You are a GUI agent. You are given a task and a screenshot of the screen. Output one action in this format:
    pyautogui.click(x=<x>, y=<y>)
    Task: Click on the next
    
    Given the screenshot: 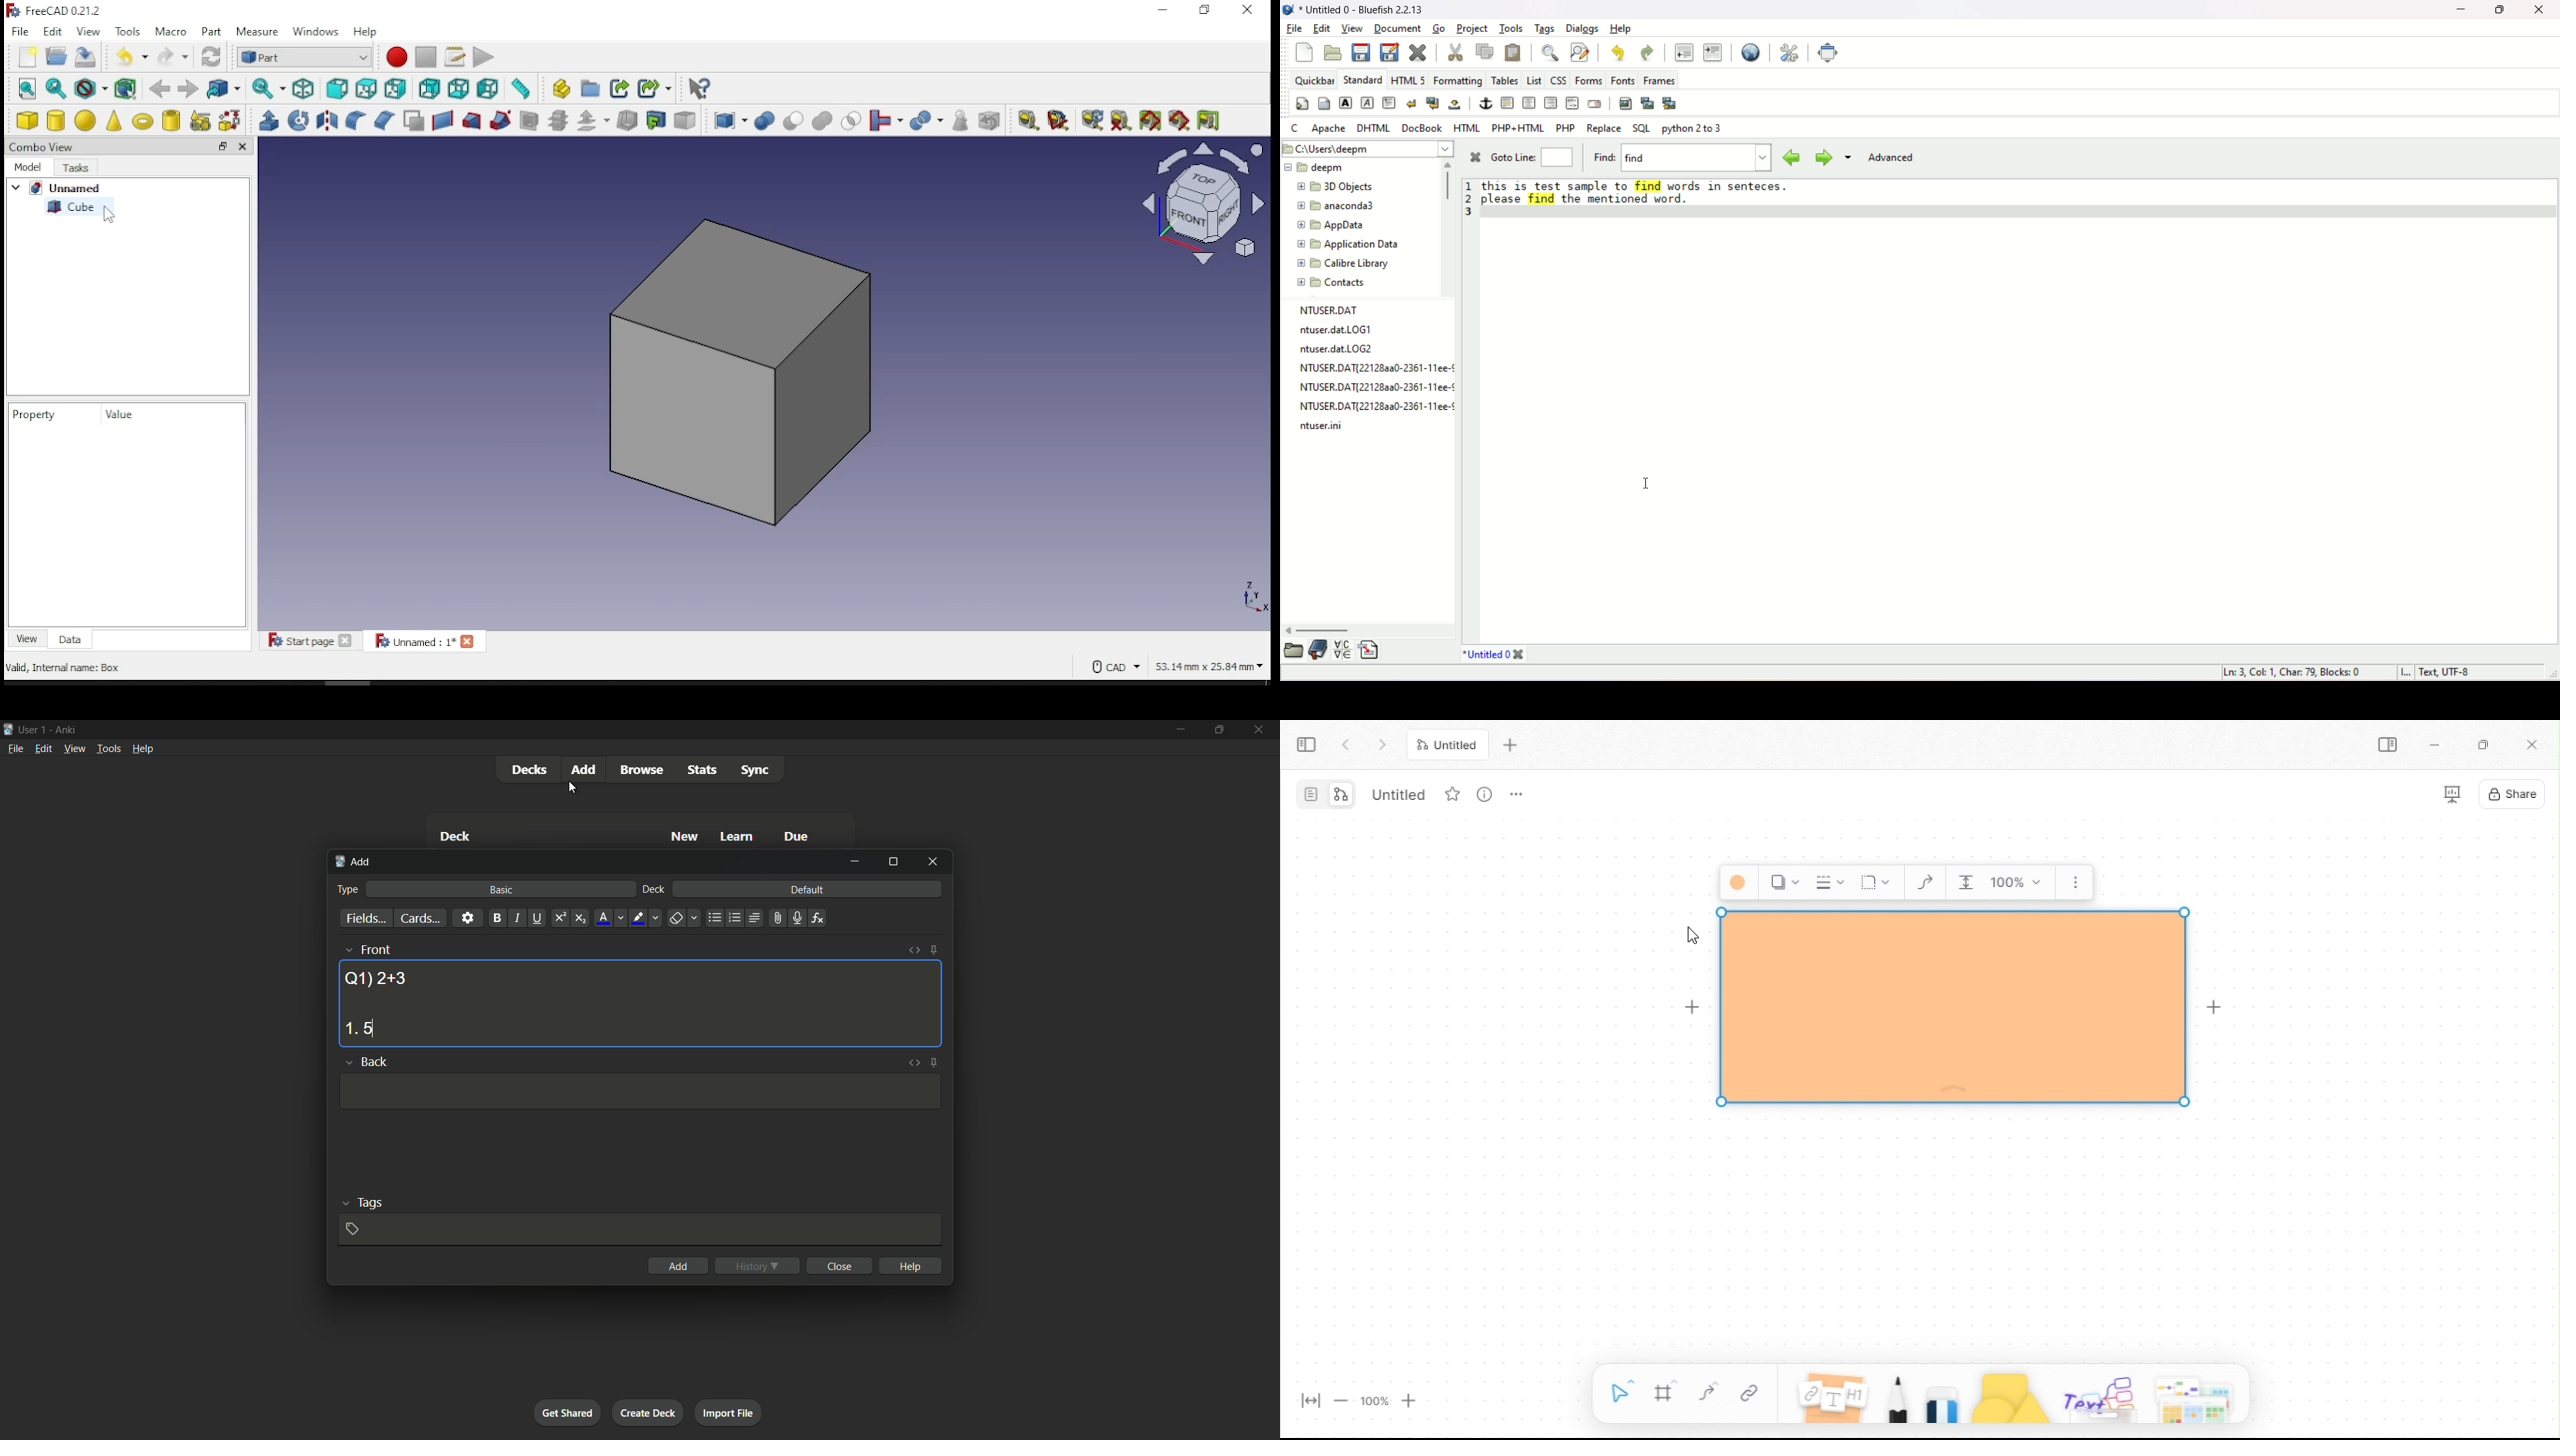 What is the action you would take?
    pyautogui.click(x=1822, y=158)
    